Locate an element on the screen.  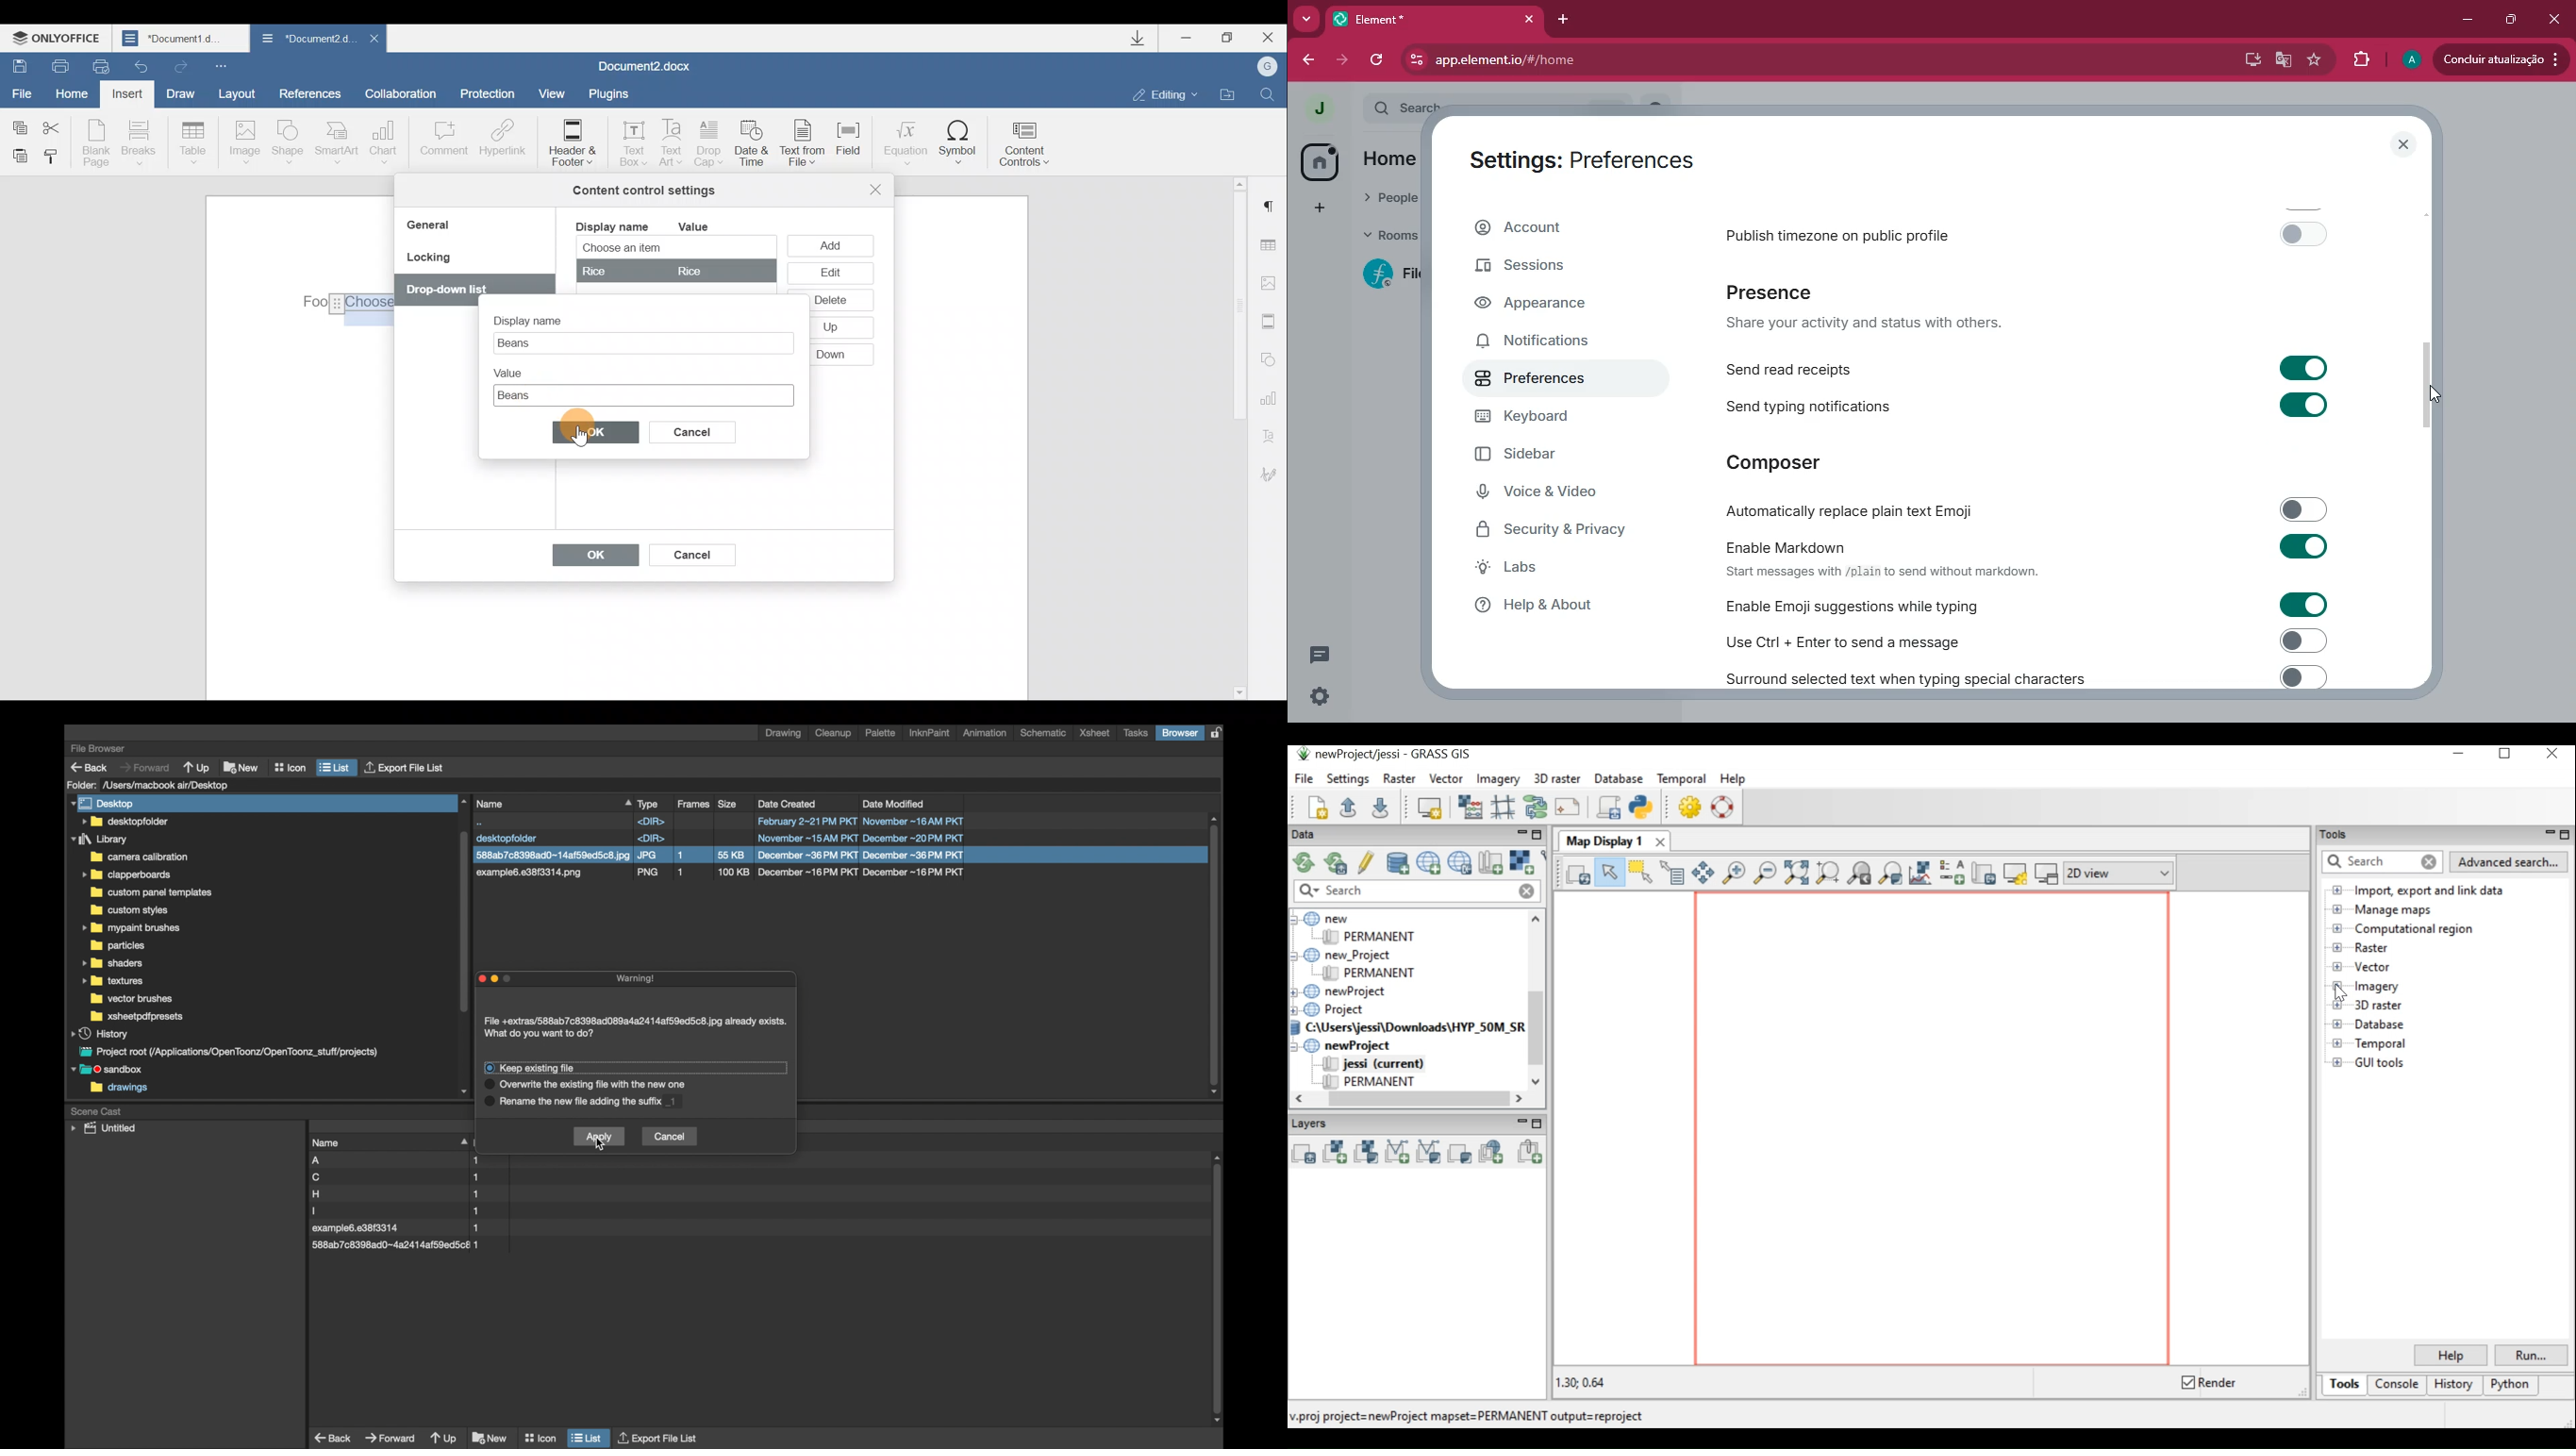
Maximize is located at coordinates (1228, 38).